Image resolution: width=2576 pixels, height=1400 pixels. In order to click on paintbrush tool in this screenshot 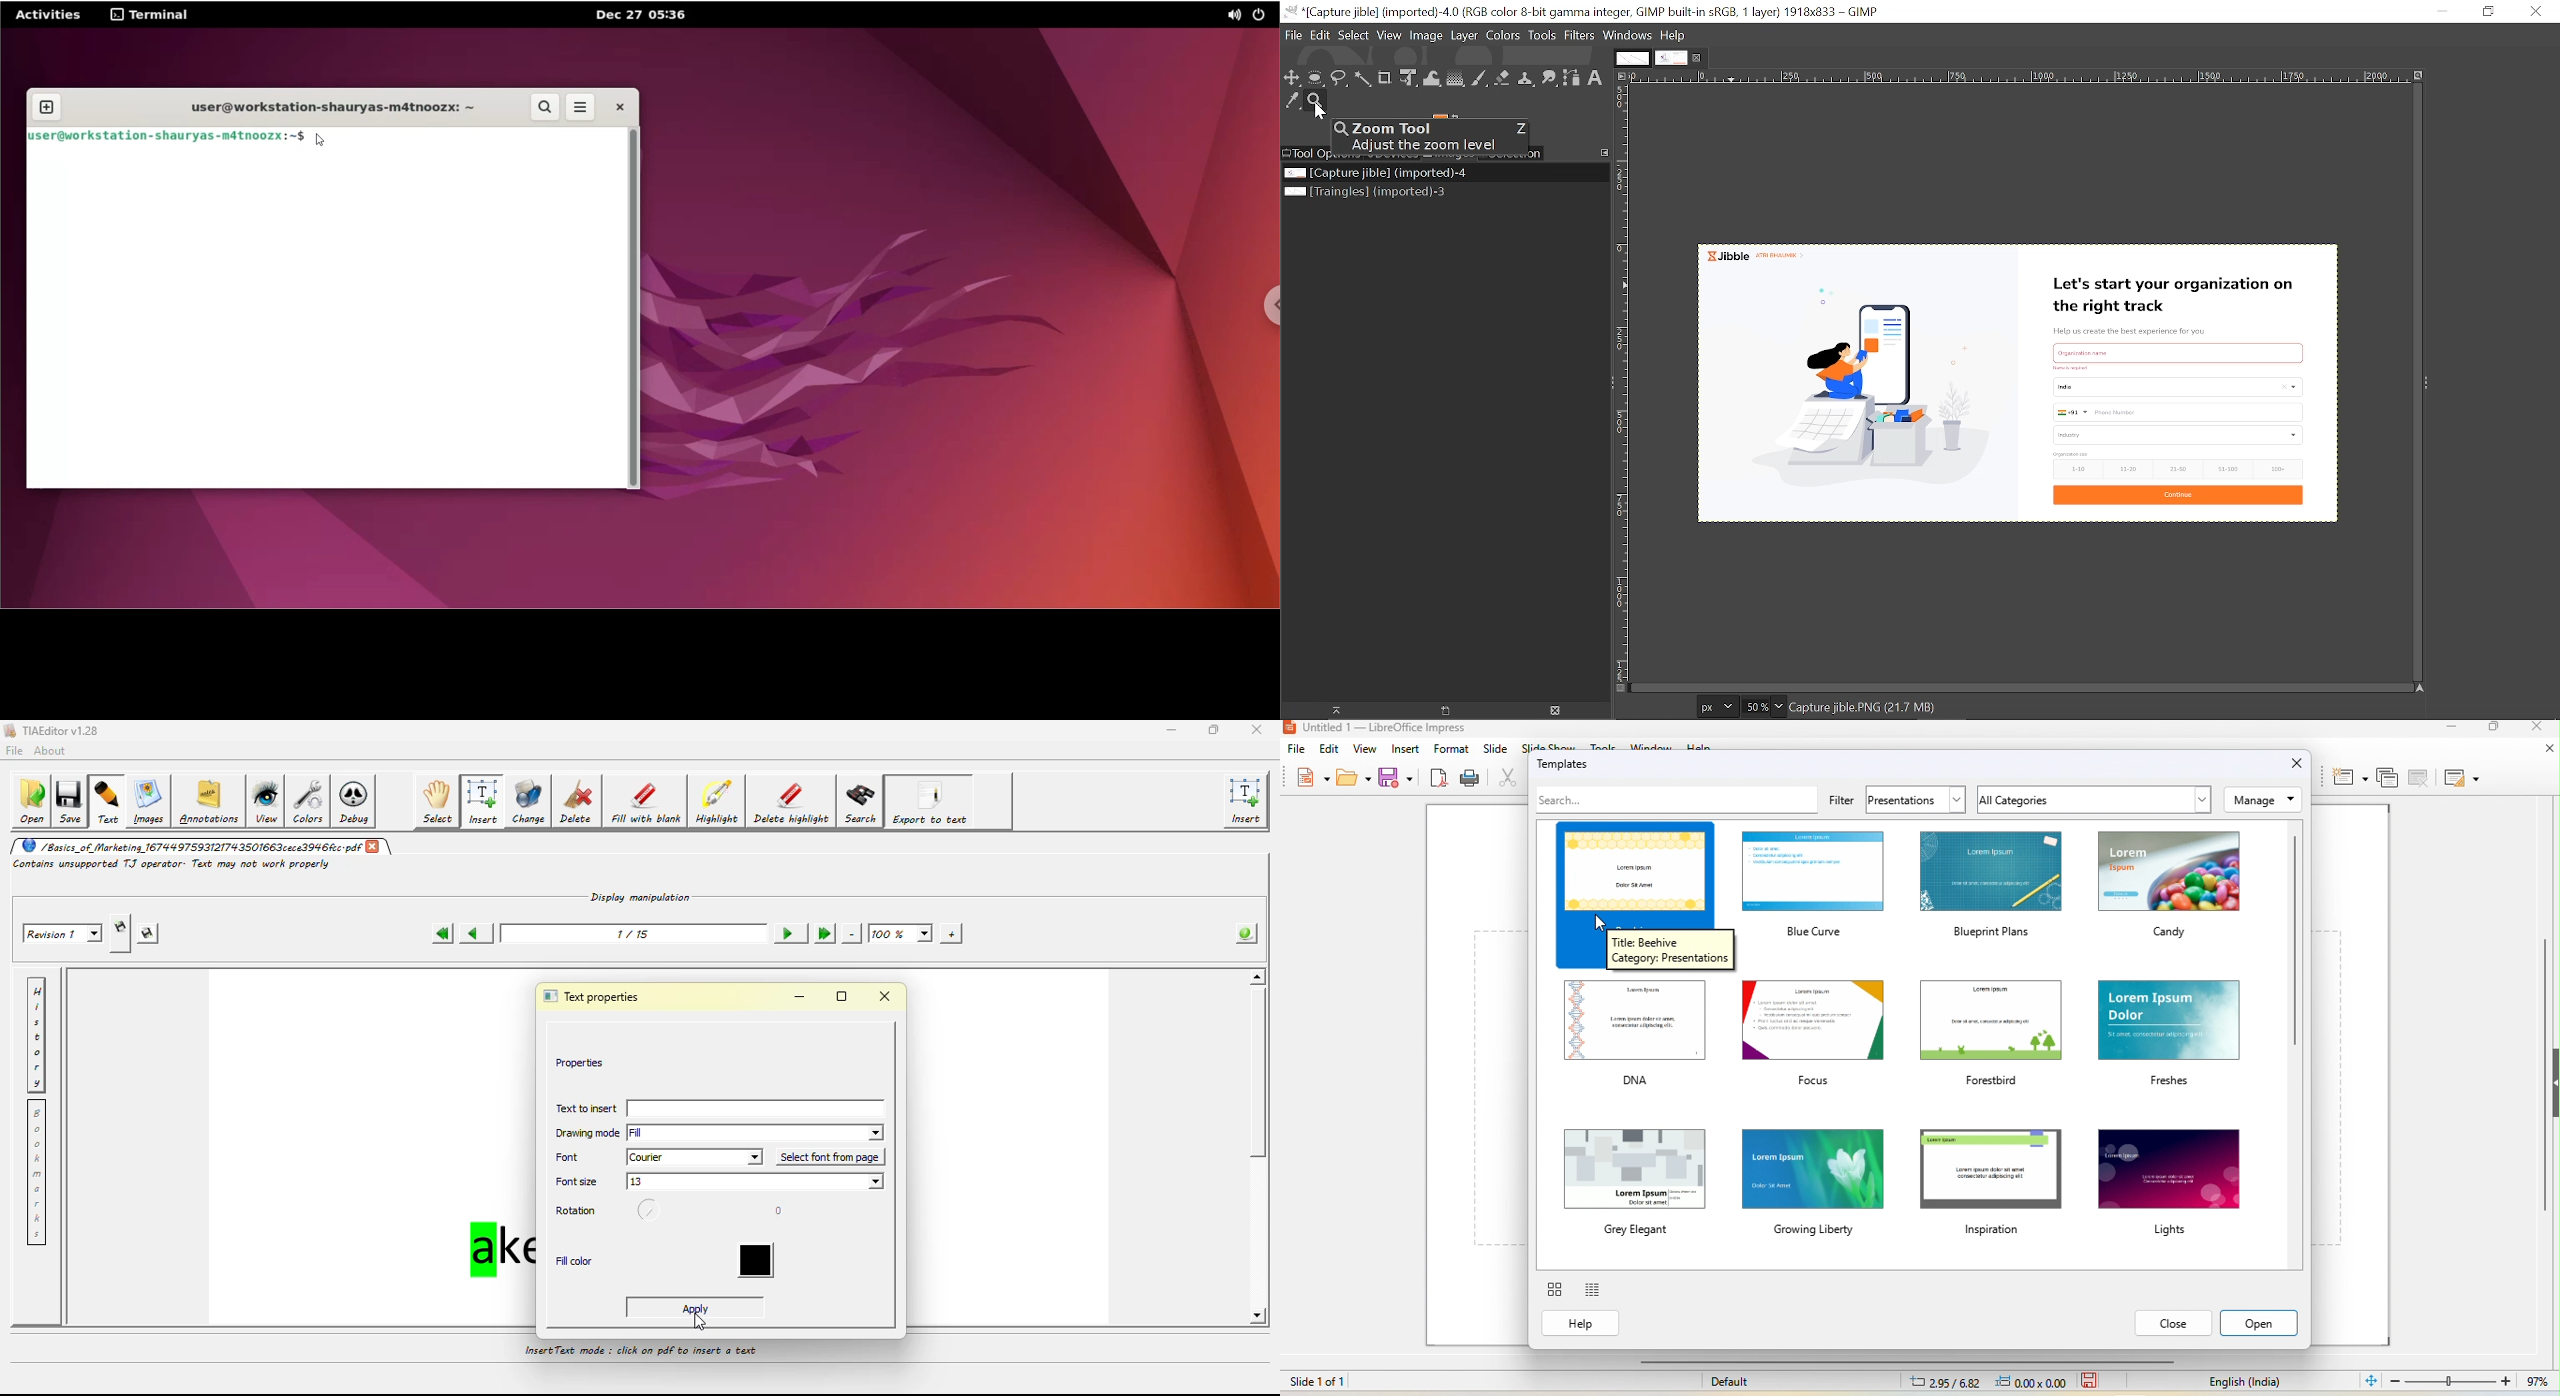, I will do `click(1480, 79)`.